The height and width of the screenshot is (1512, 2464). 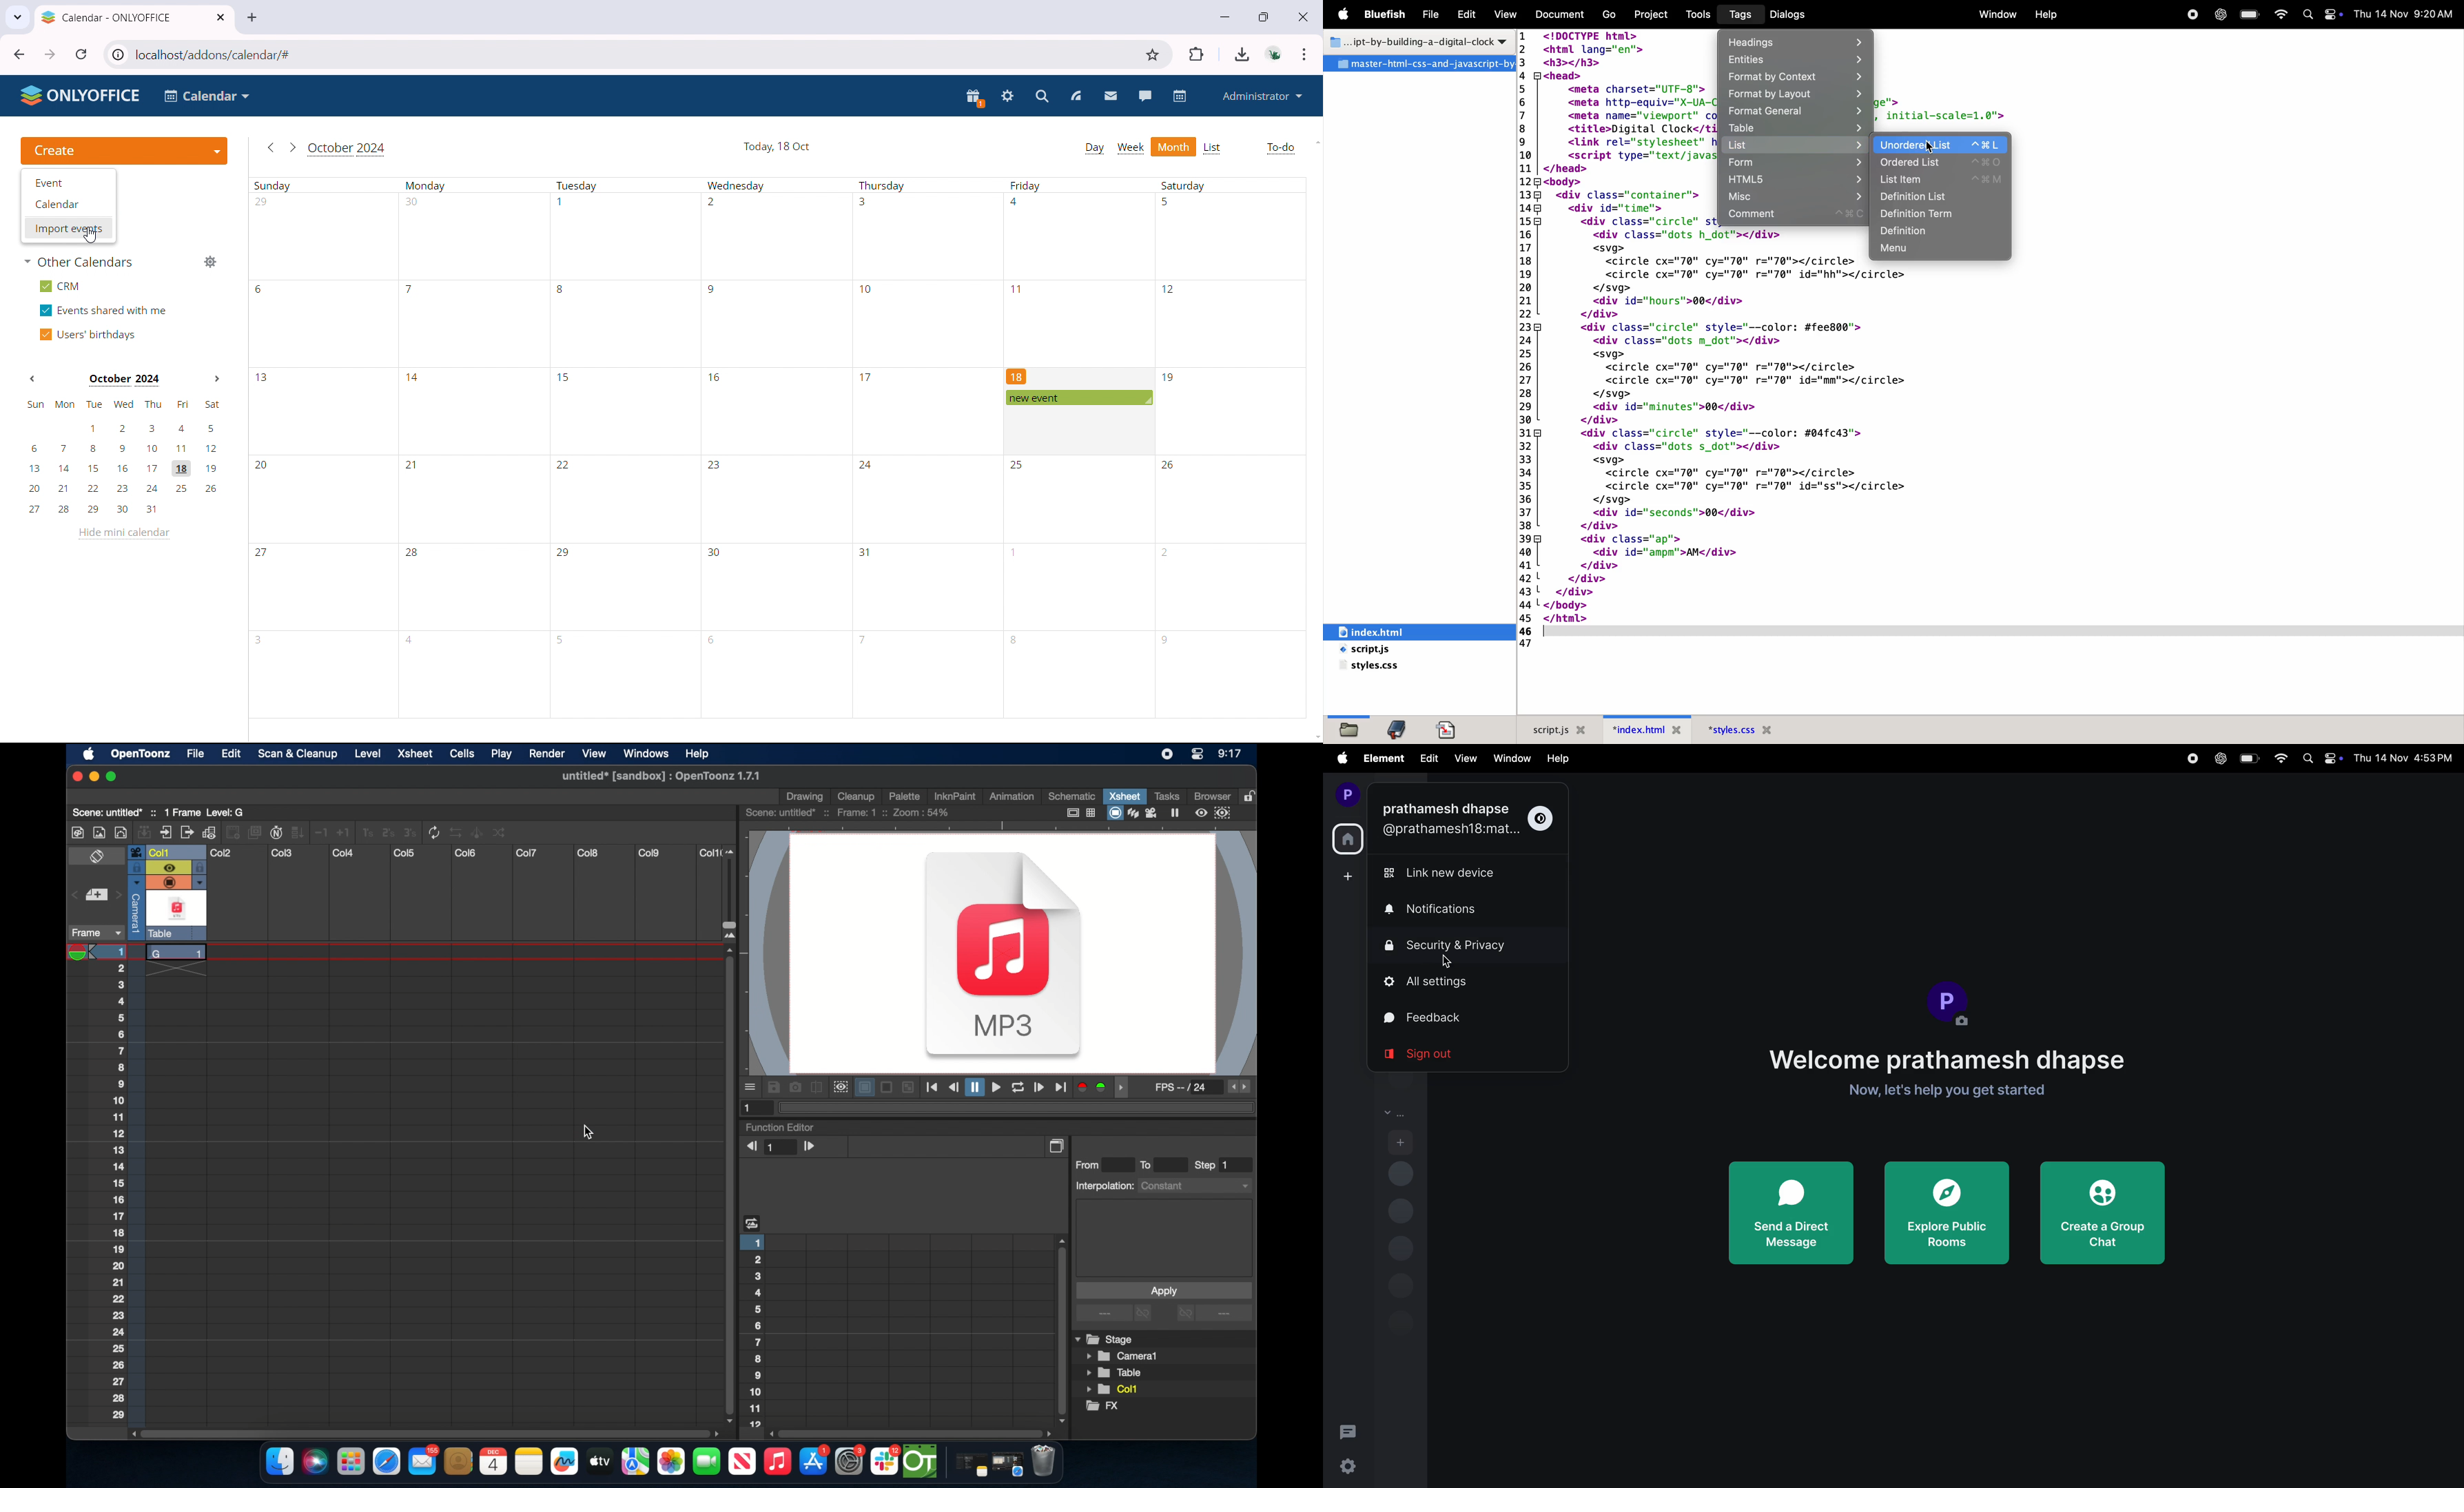 What do you see at coordinates (1008, 97) in the screenshot?
I see `settings` at bounding box center [1008, 97].